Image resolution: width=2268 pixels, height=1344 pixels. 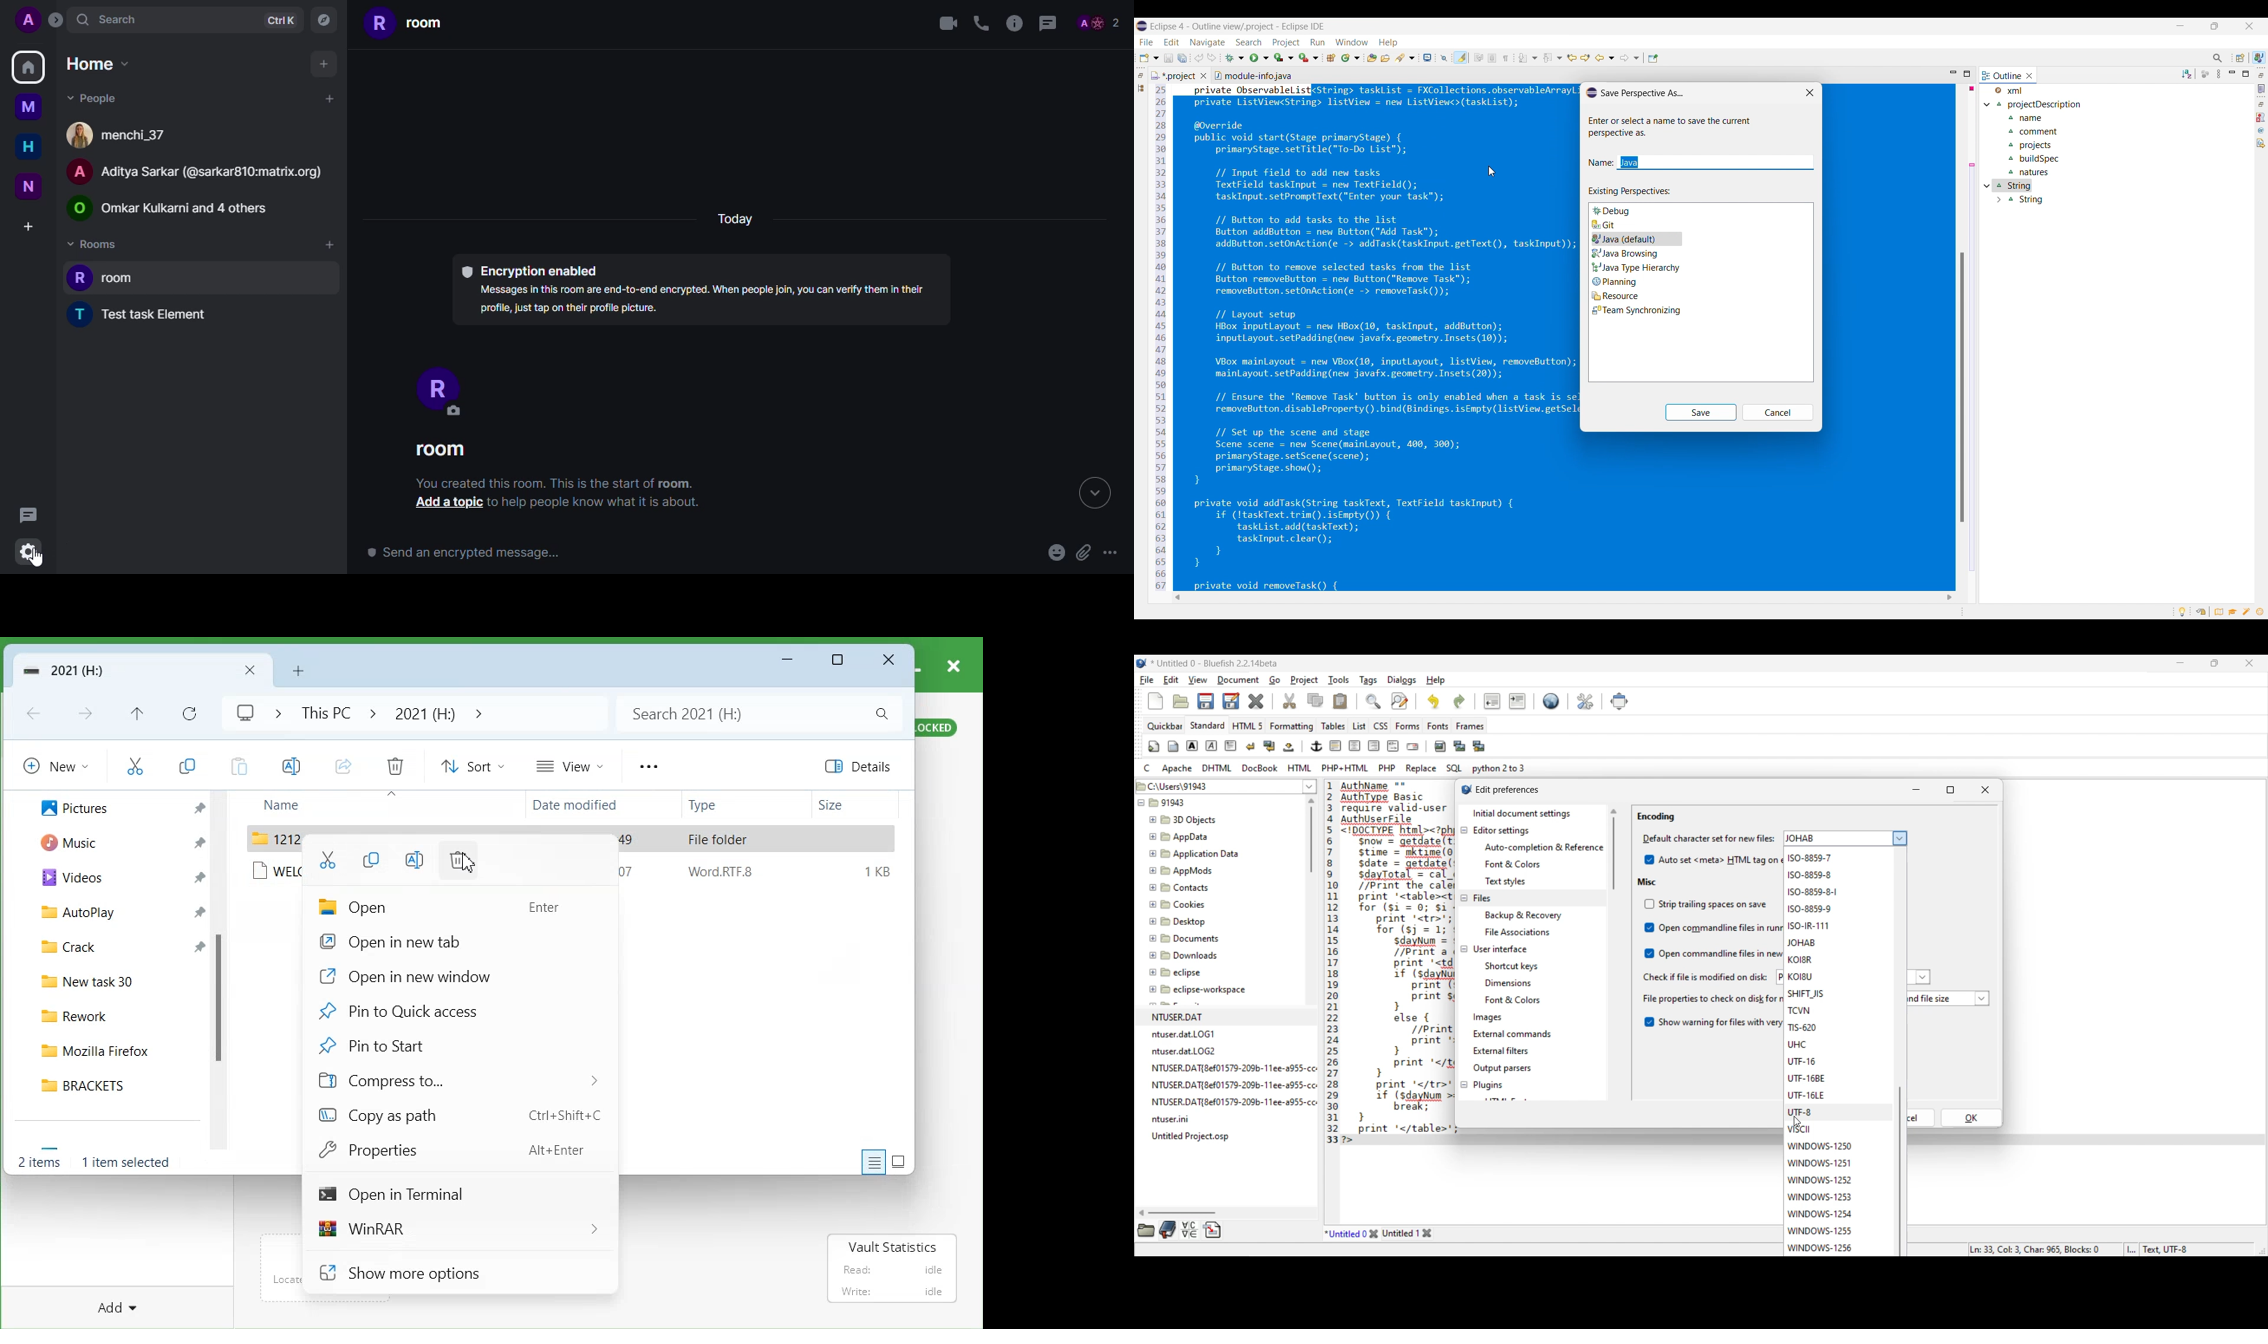 What do you see at coordinates (27, 109) in the screenshot?
I see `myspace` at bounding box center [27, 109].